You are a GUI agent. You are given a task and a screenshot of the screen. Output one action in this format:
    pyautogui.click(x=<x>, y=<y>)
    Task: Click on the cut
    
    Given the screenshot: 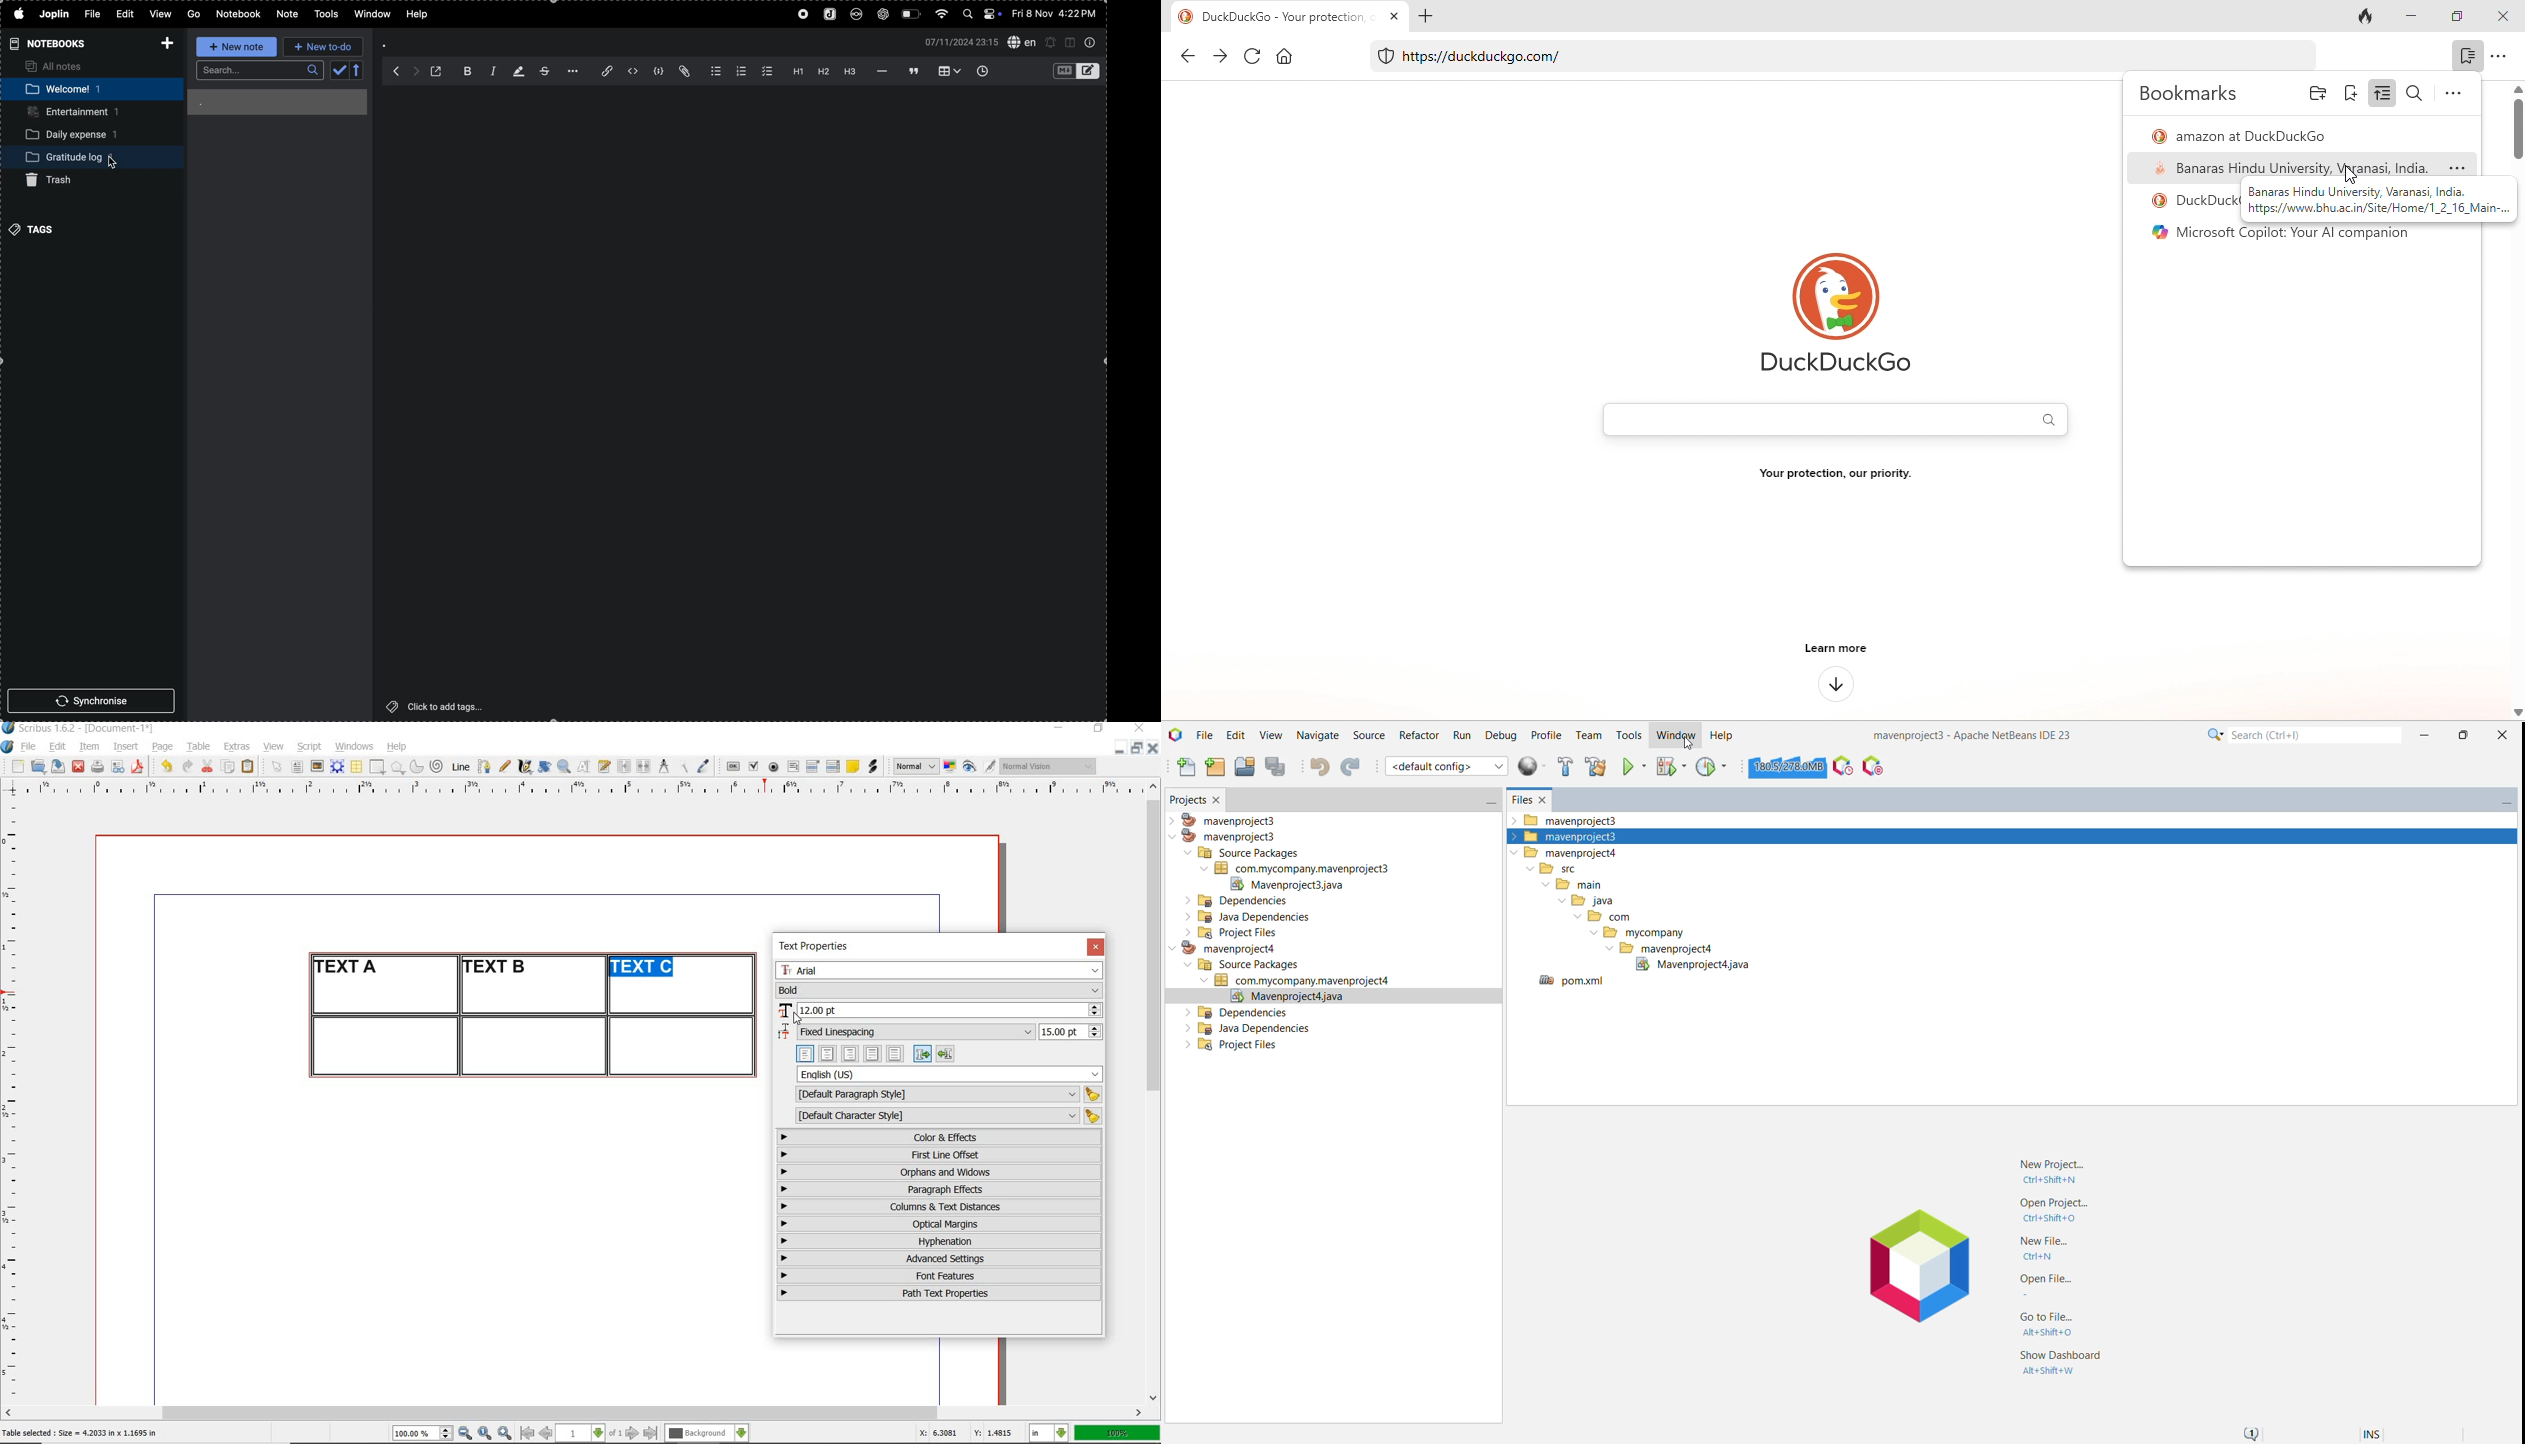 What is the action you would take?
    pyautogui.click(x=207, y=766)
    